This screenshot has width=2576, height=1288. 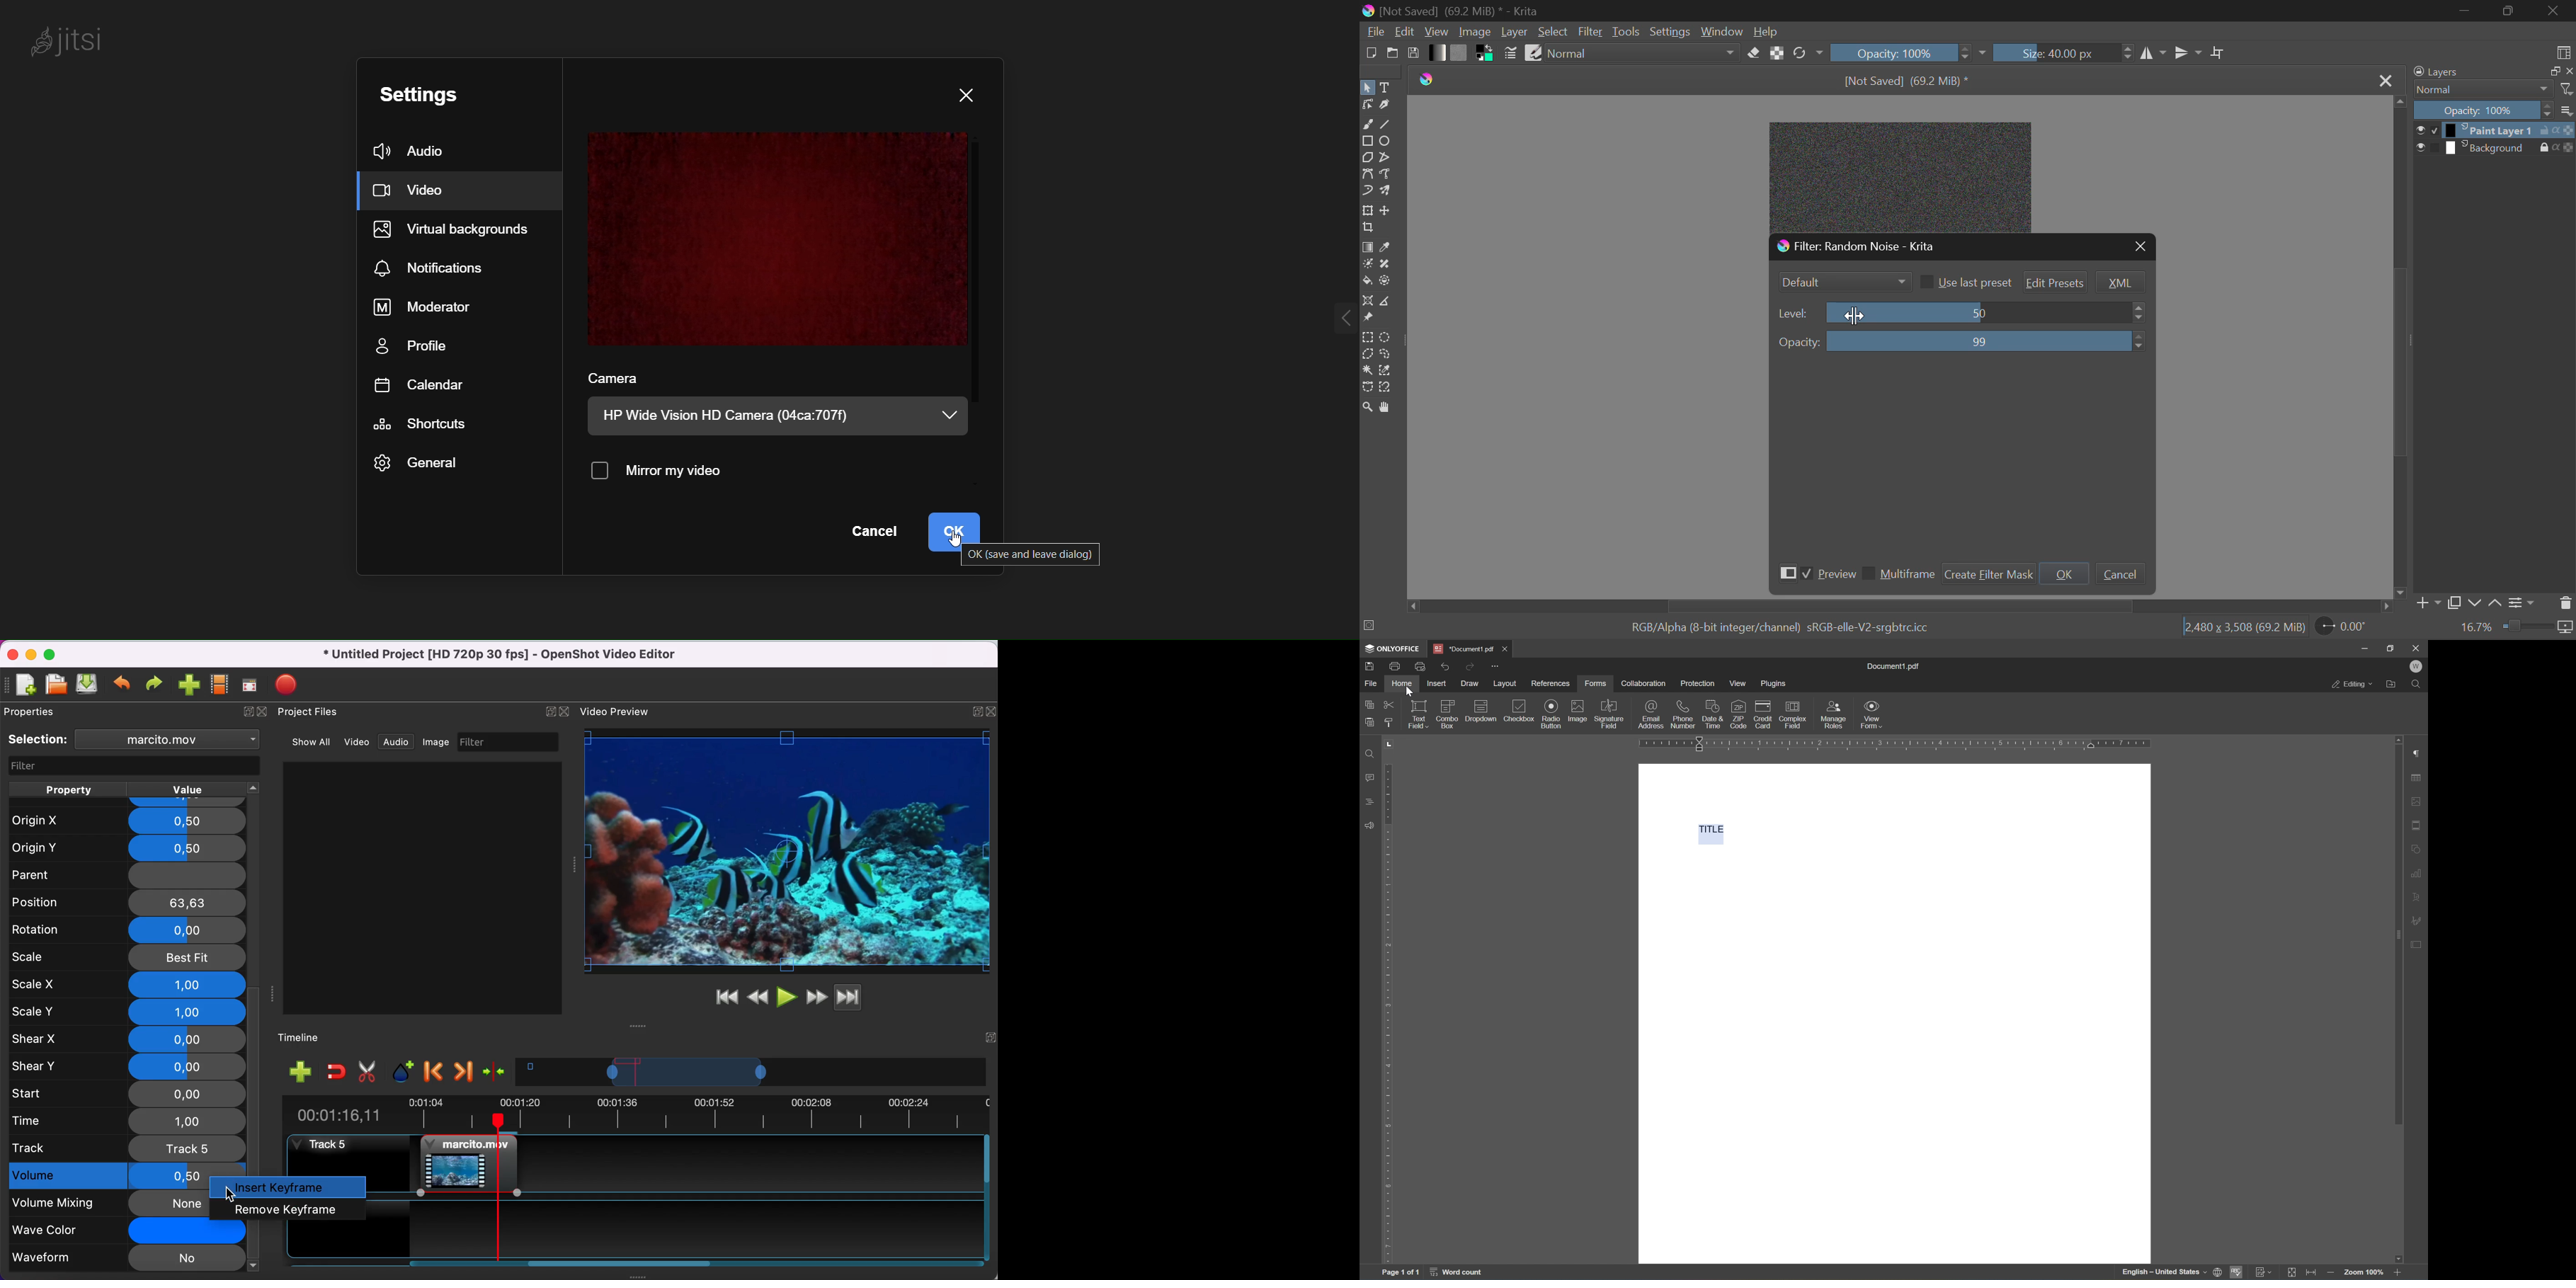 I want to click on volume 0,5, so click(x=112, y=1177).